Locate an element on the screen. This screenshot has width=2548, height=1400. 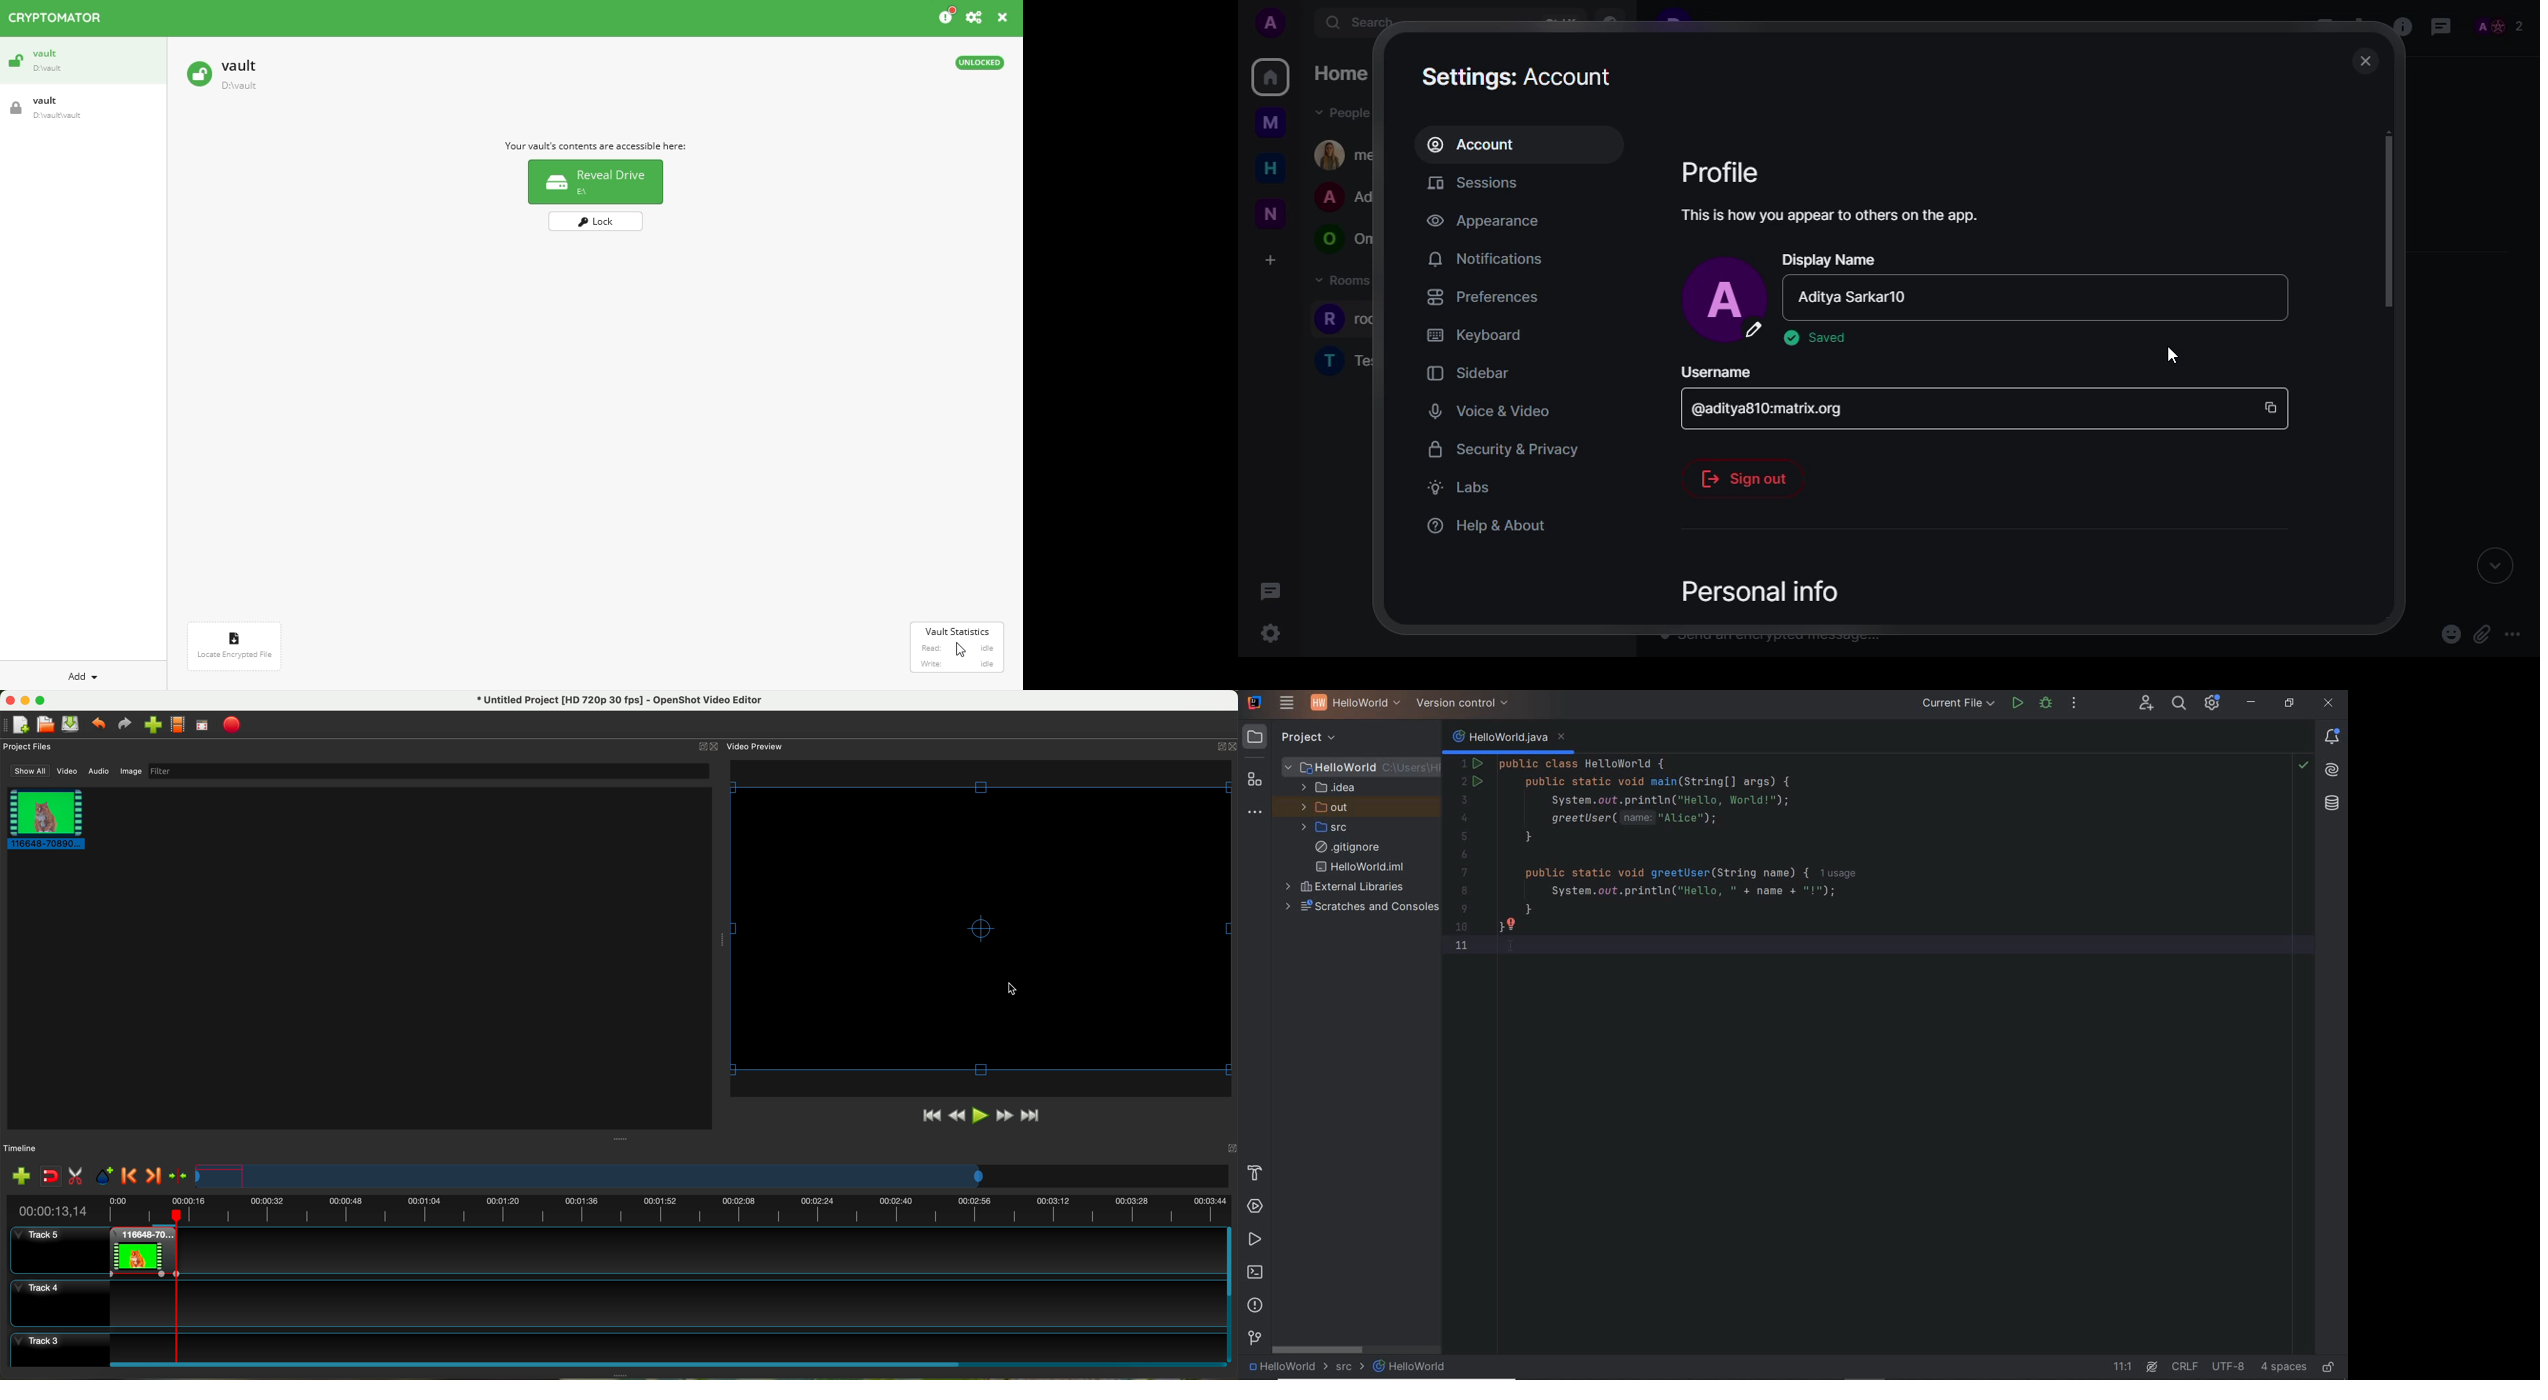
info is located at coordinates (945, 17).